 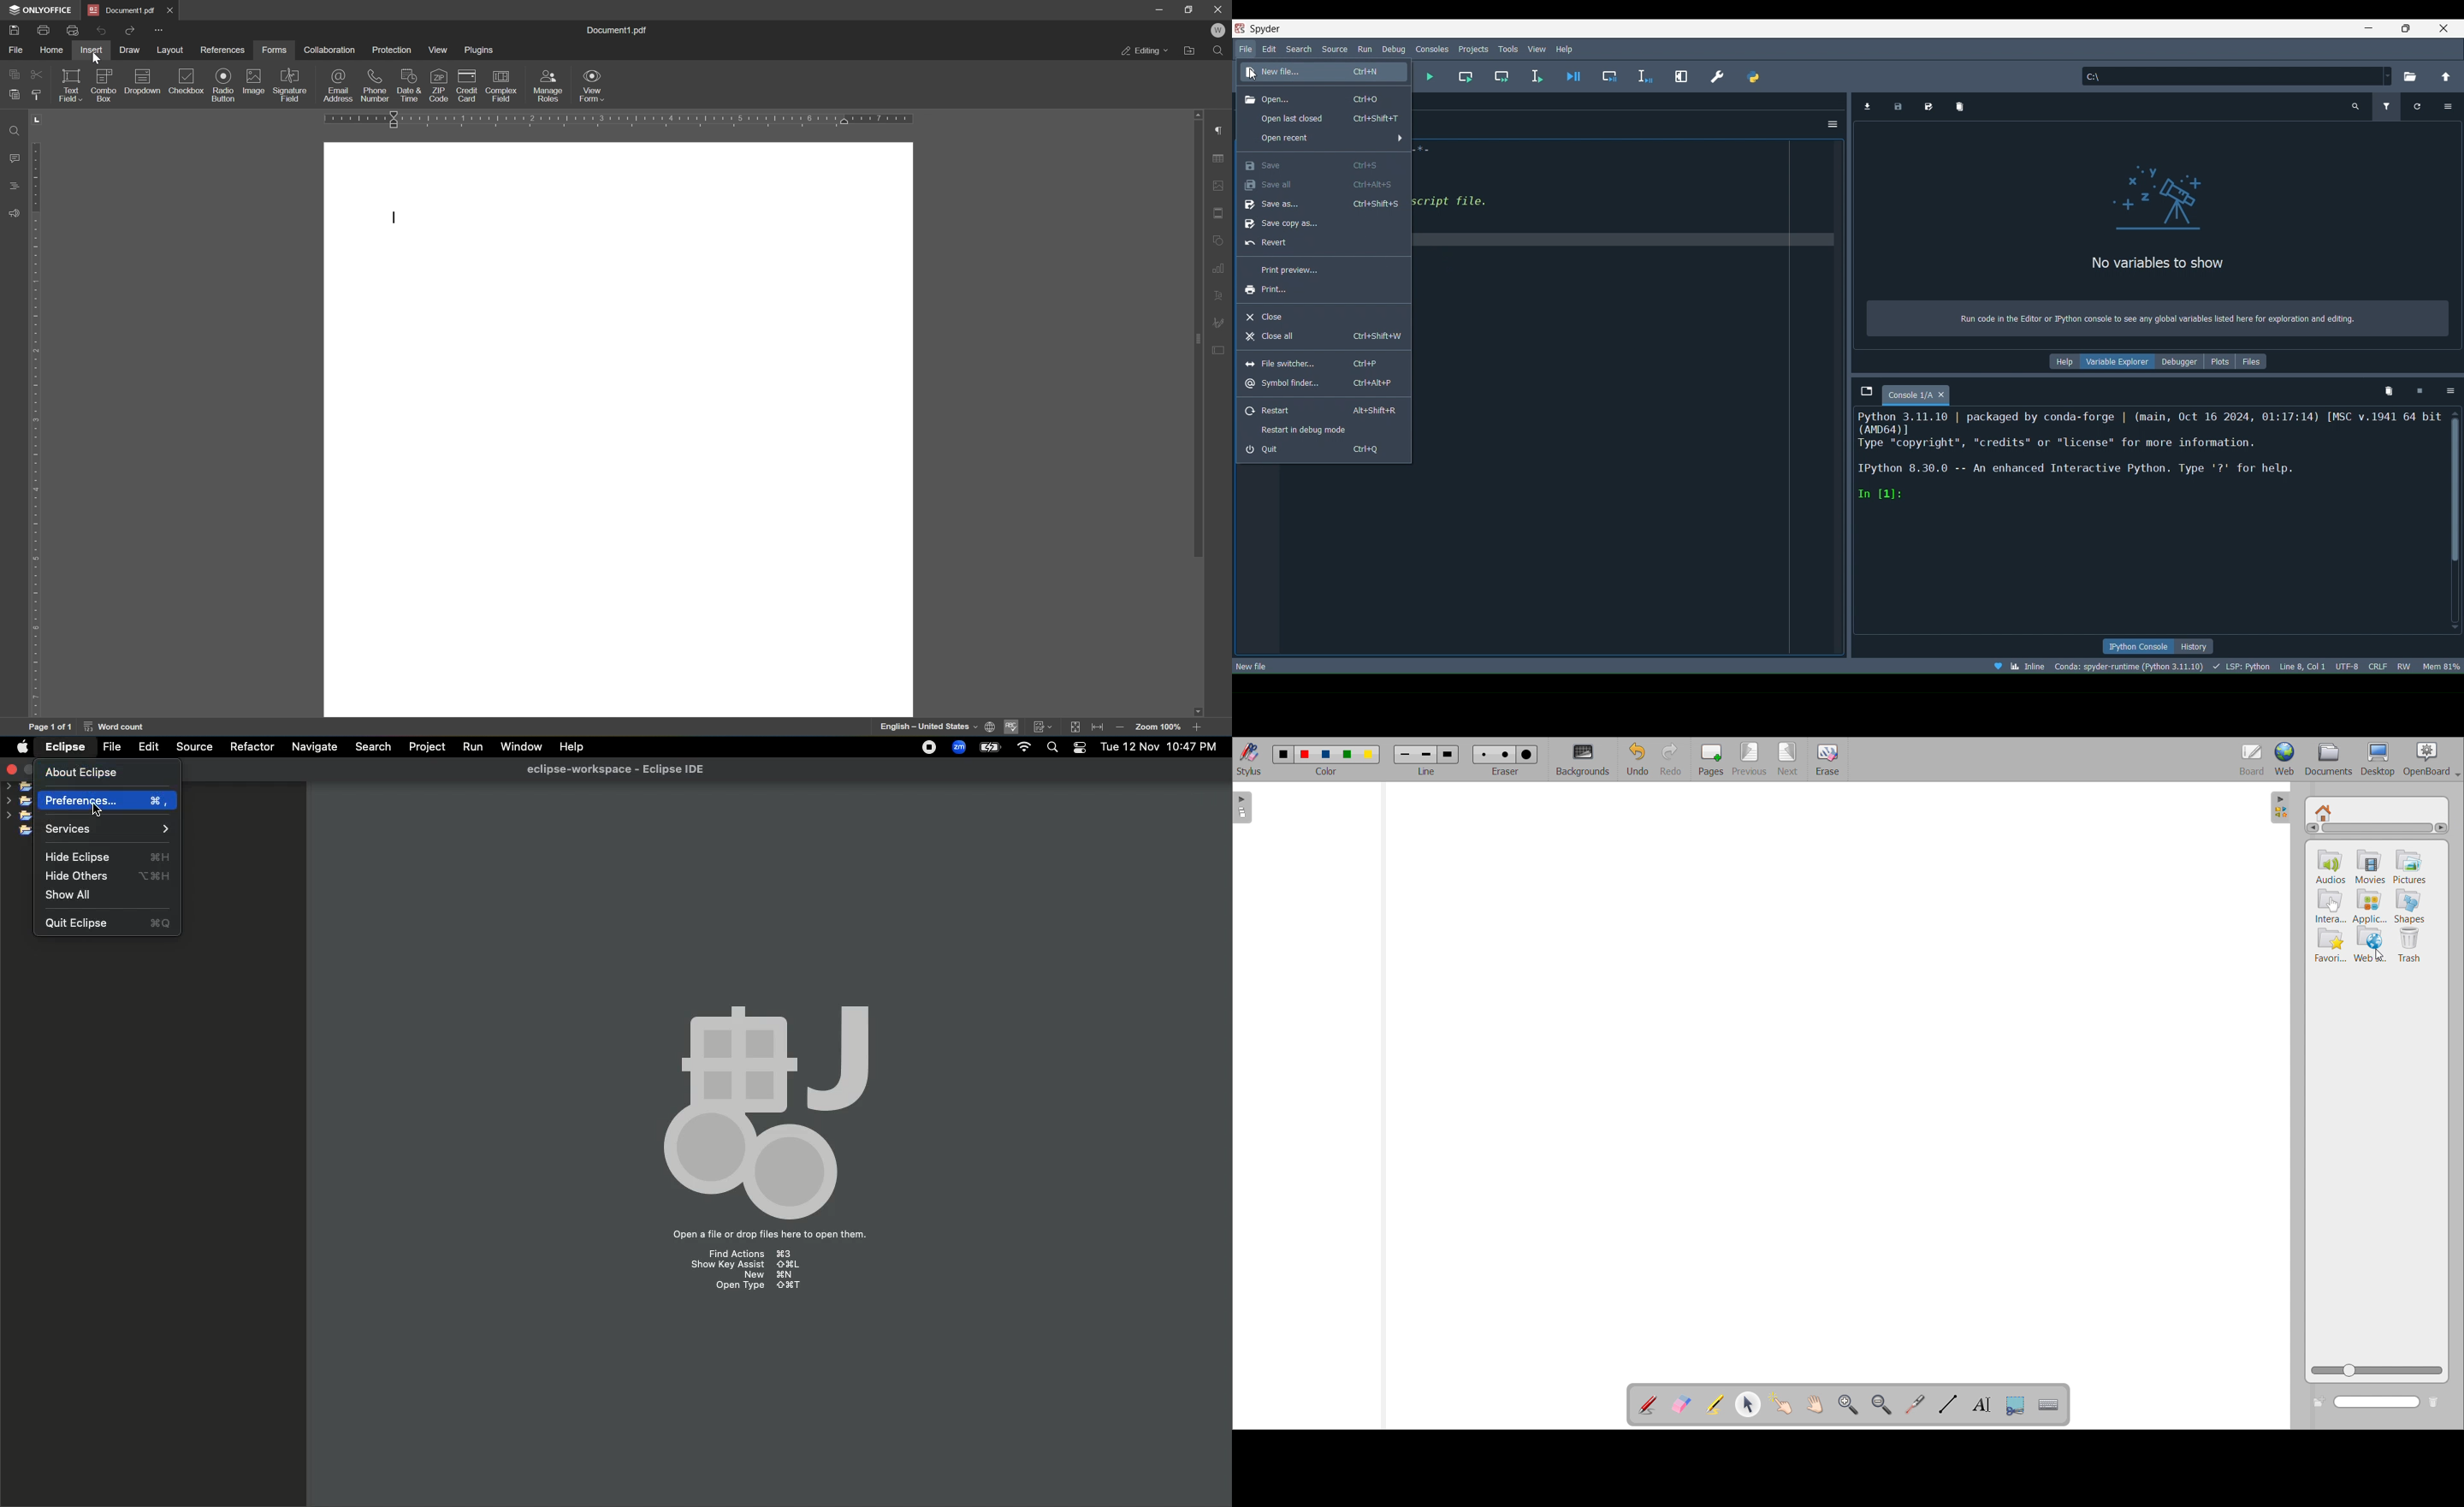 I want to click on layout, so click(x=173, y=50).